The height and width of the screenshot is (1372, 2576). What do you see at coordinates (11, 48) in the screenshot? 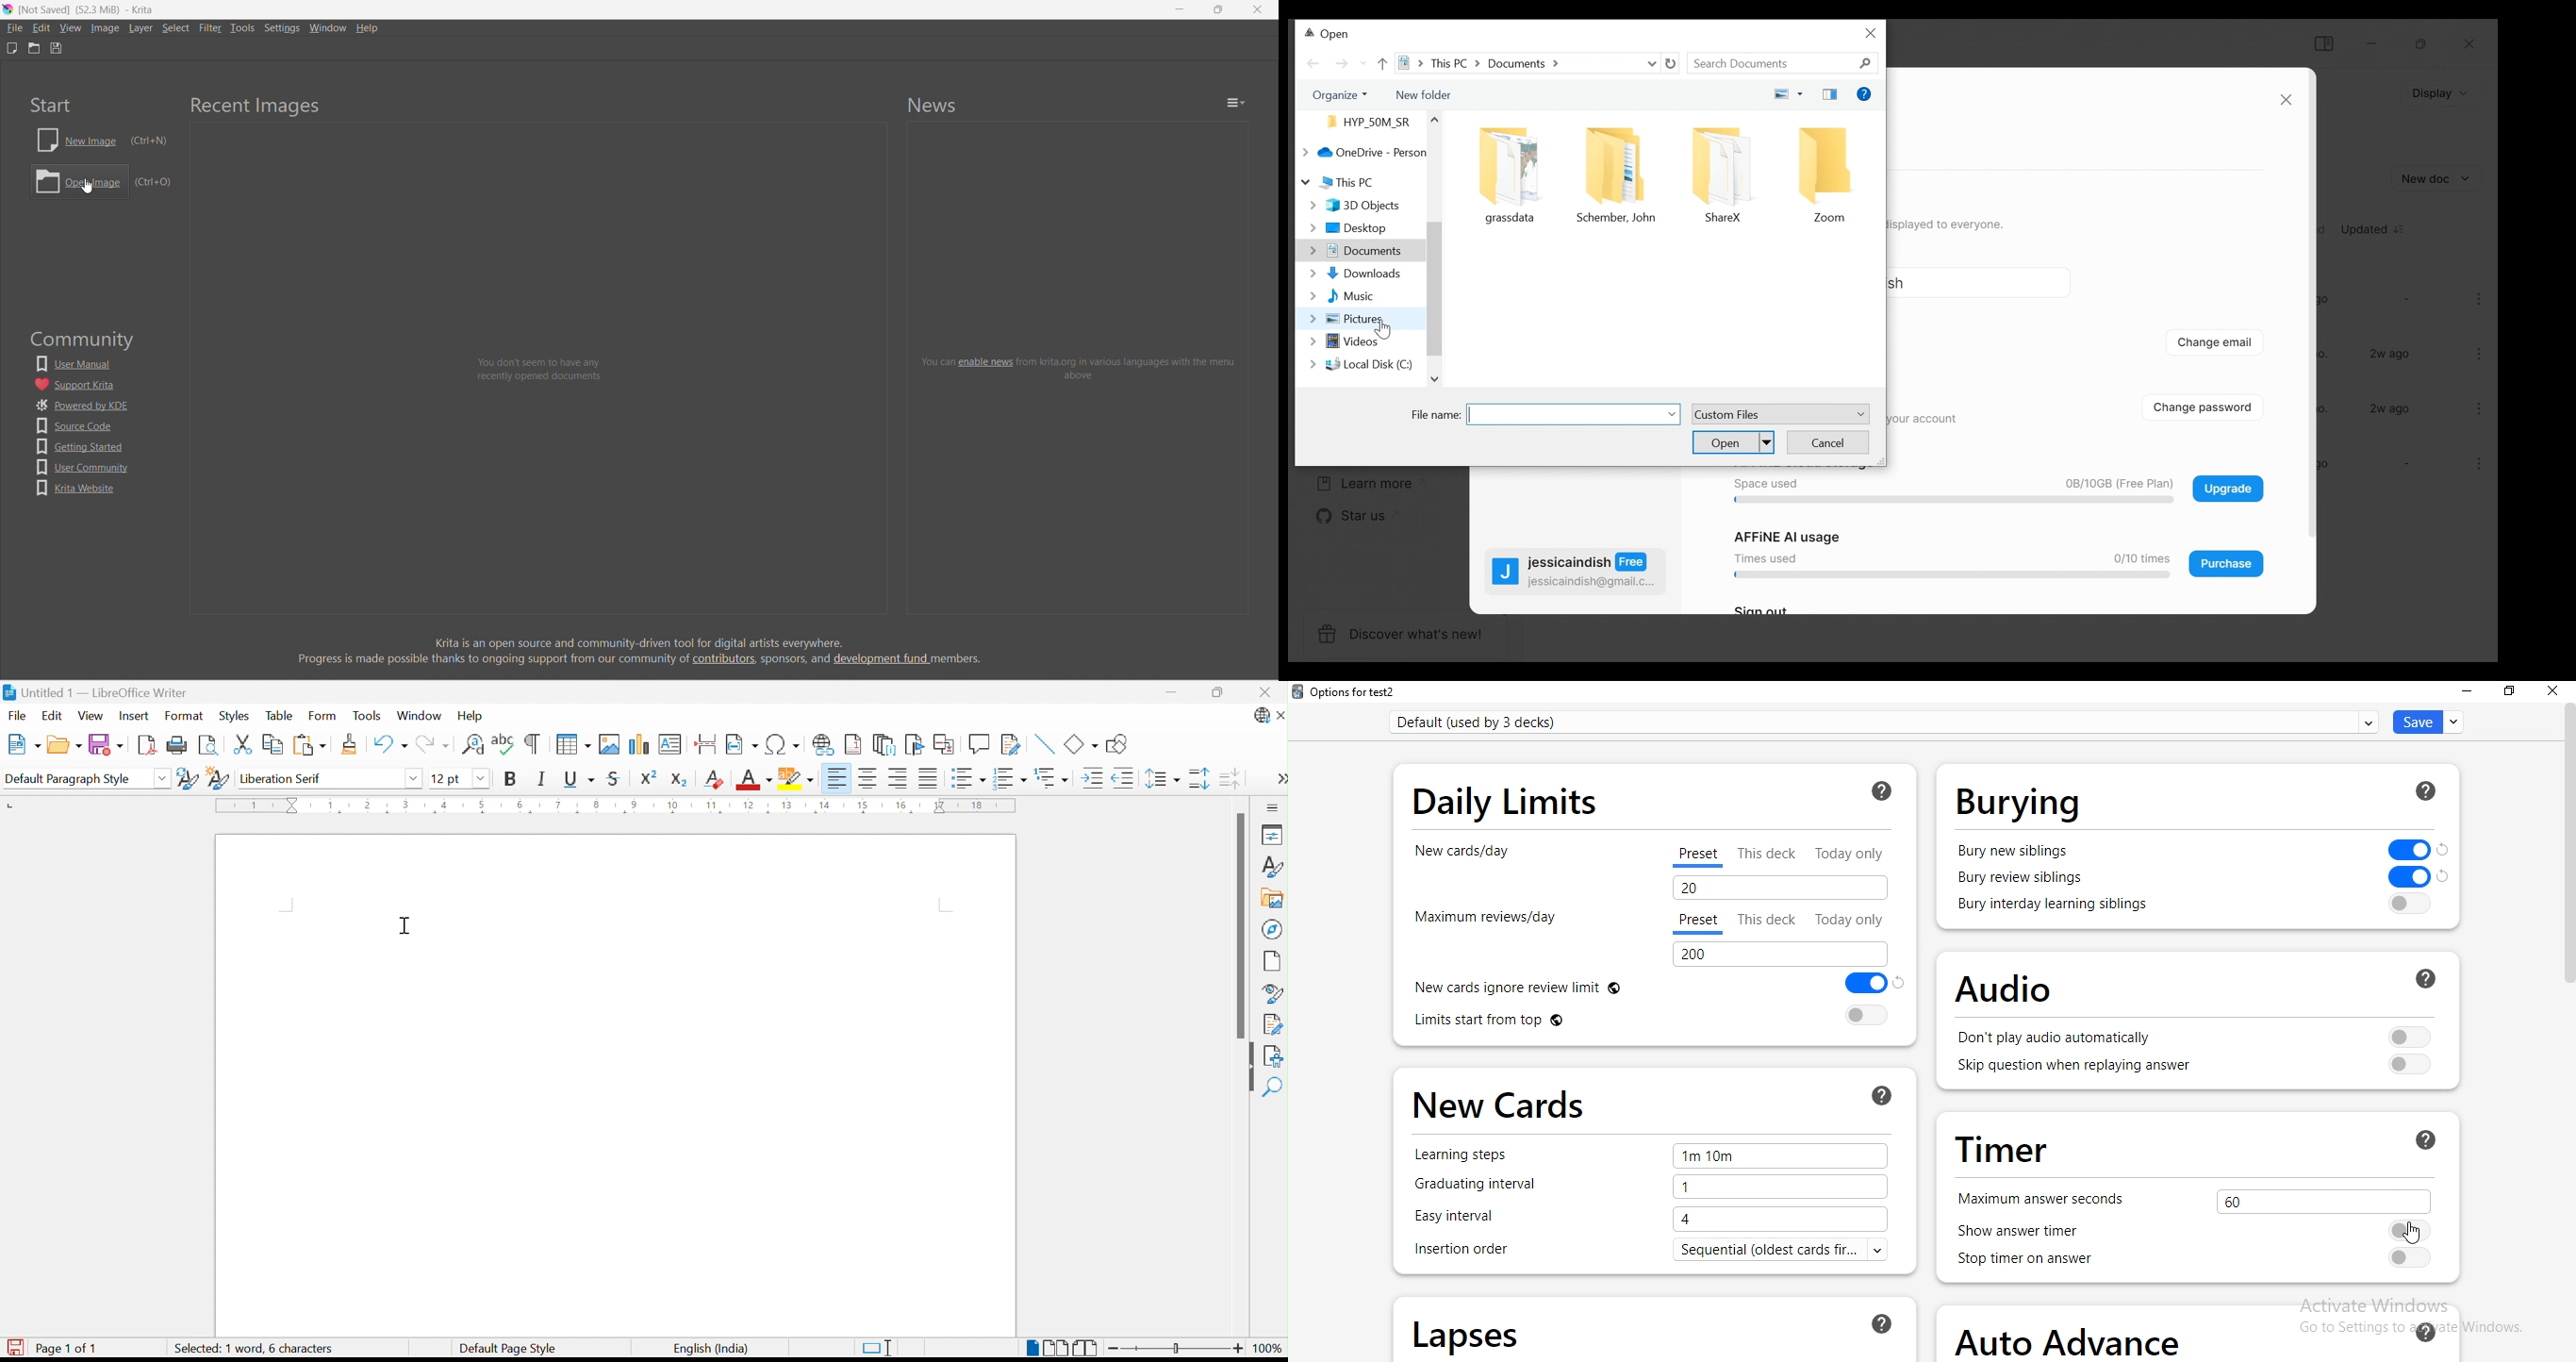
I see `new file` at bounding box center [11, 48].